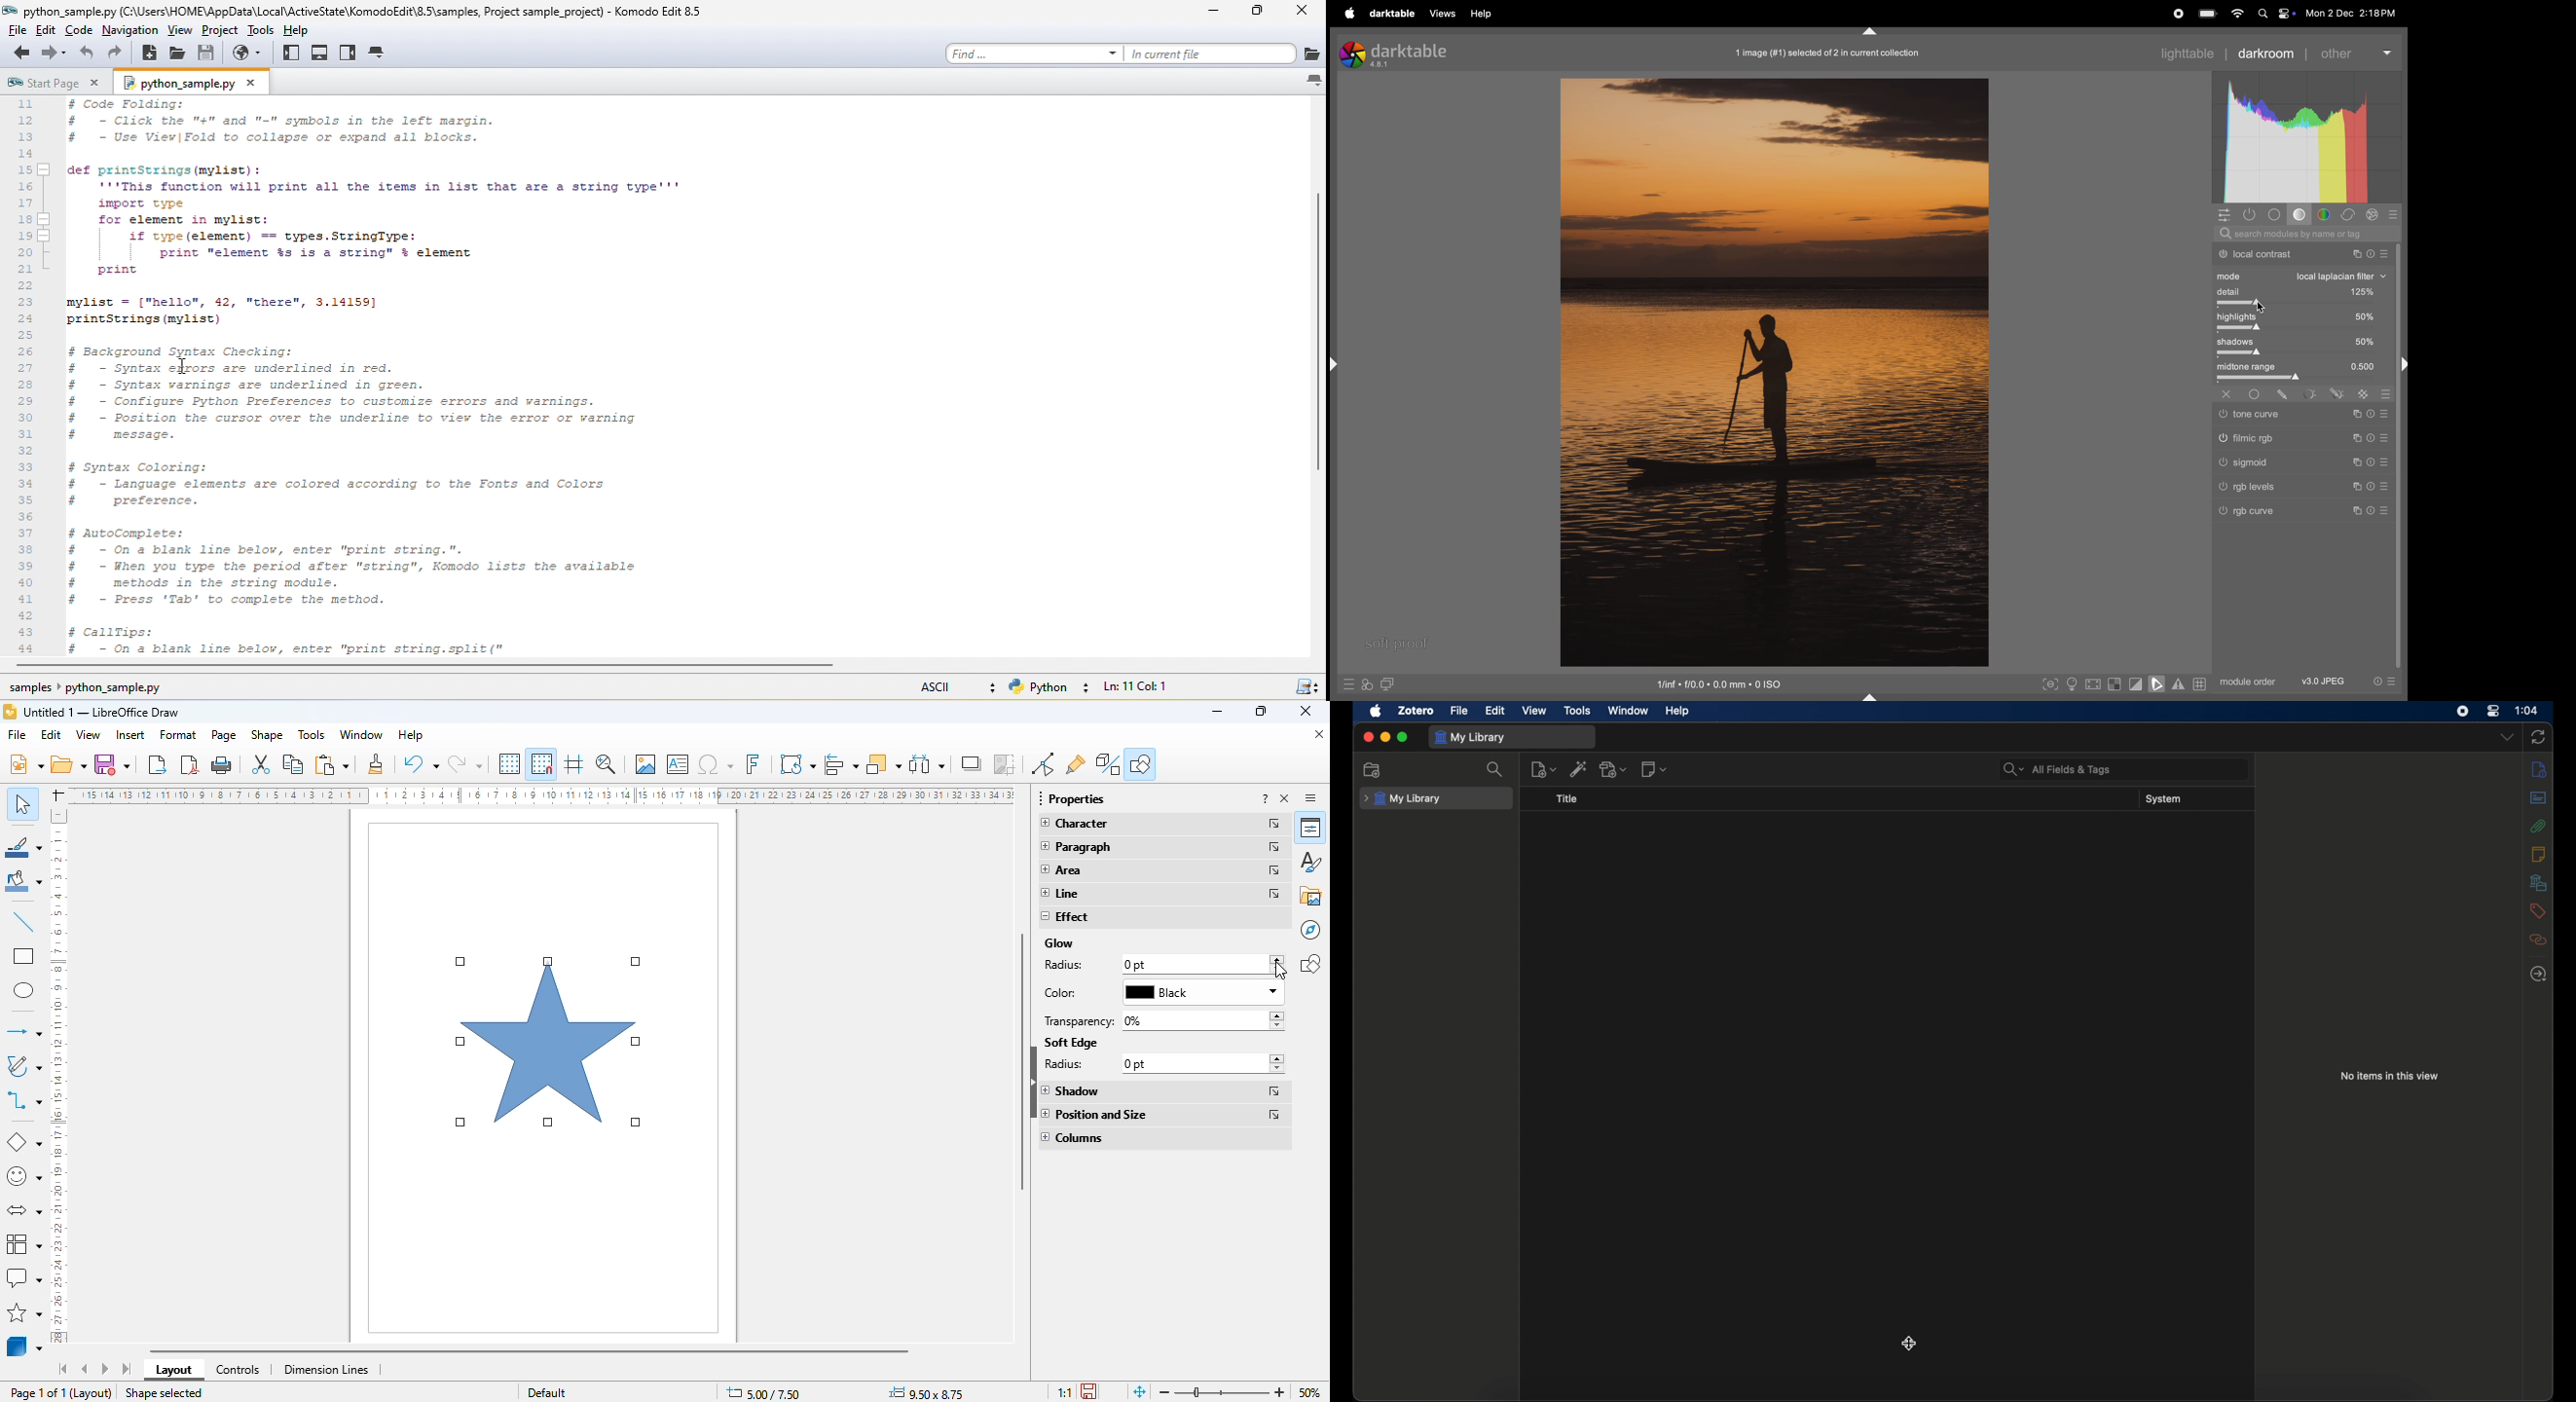 This screenshot has height=1428, width=2576. I want to click on ruler, so click(538, 794).